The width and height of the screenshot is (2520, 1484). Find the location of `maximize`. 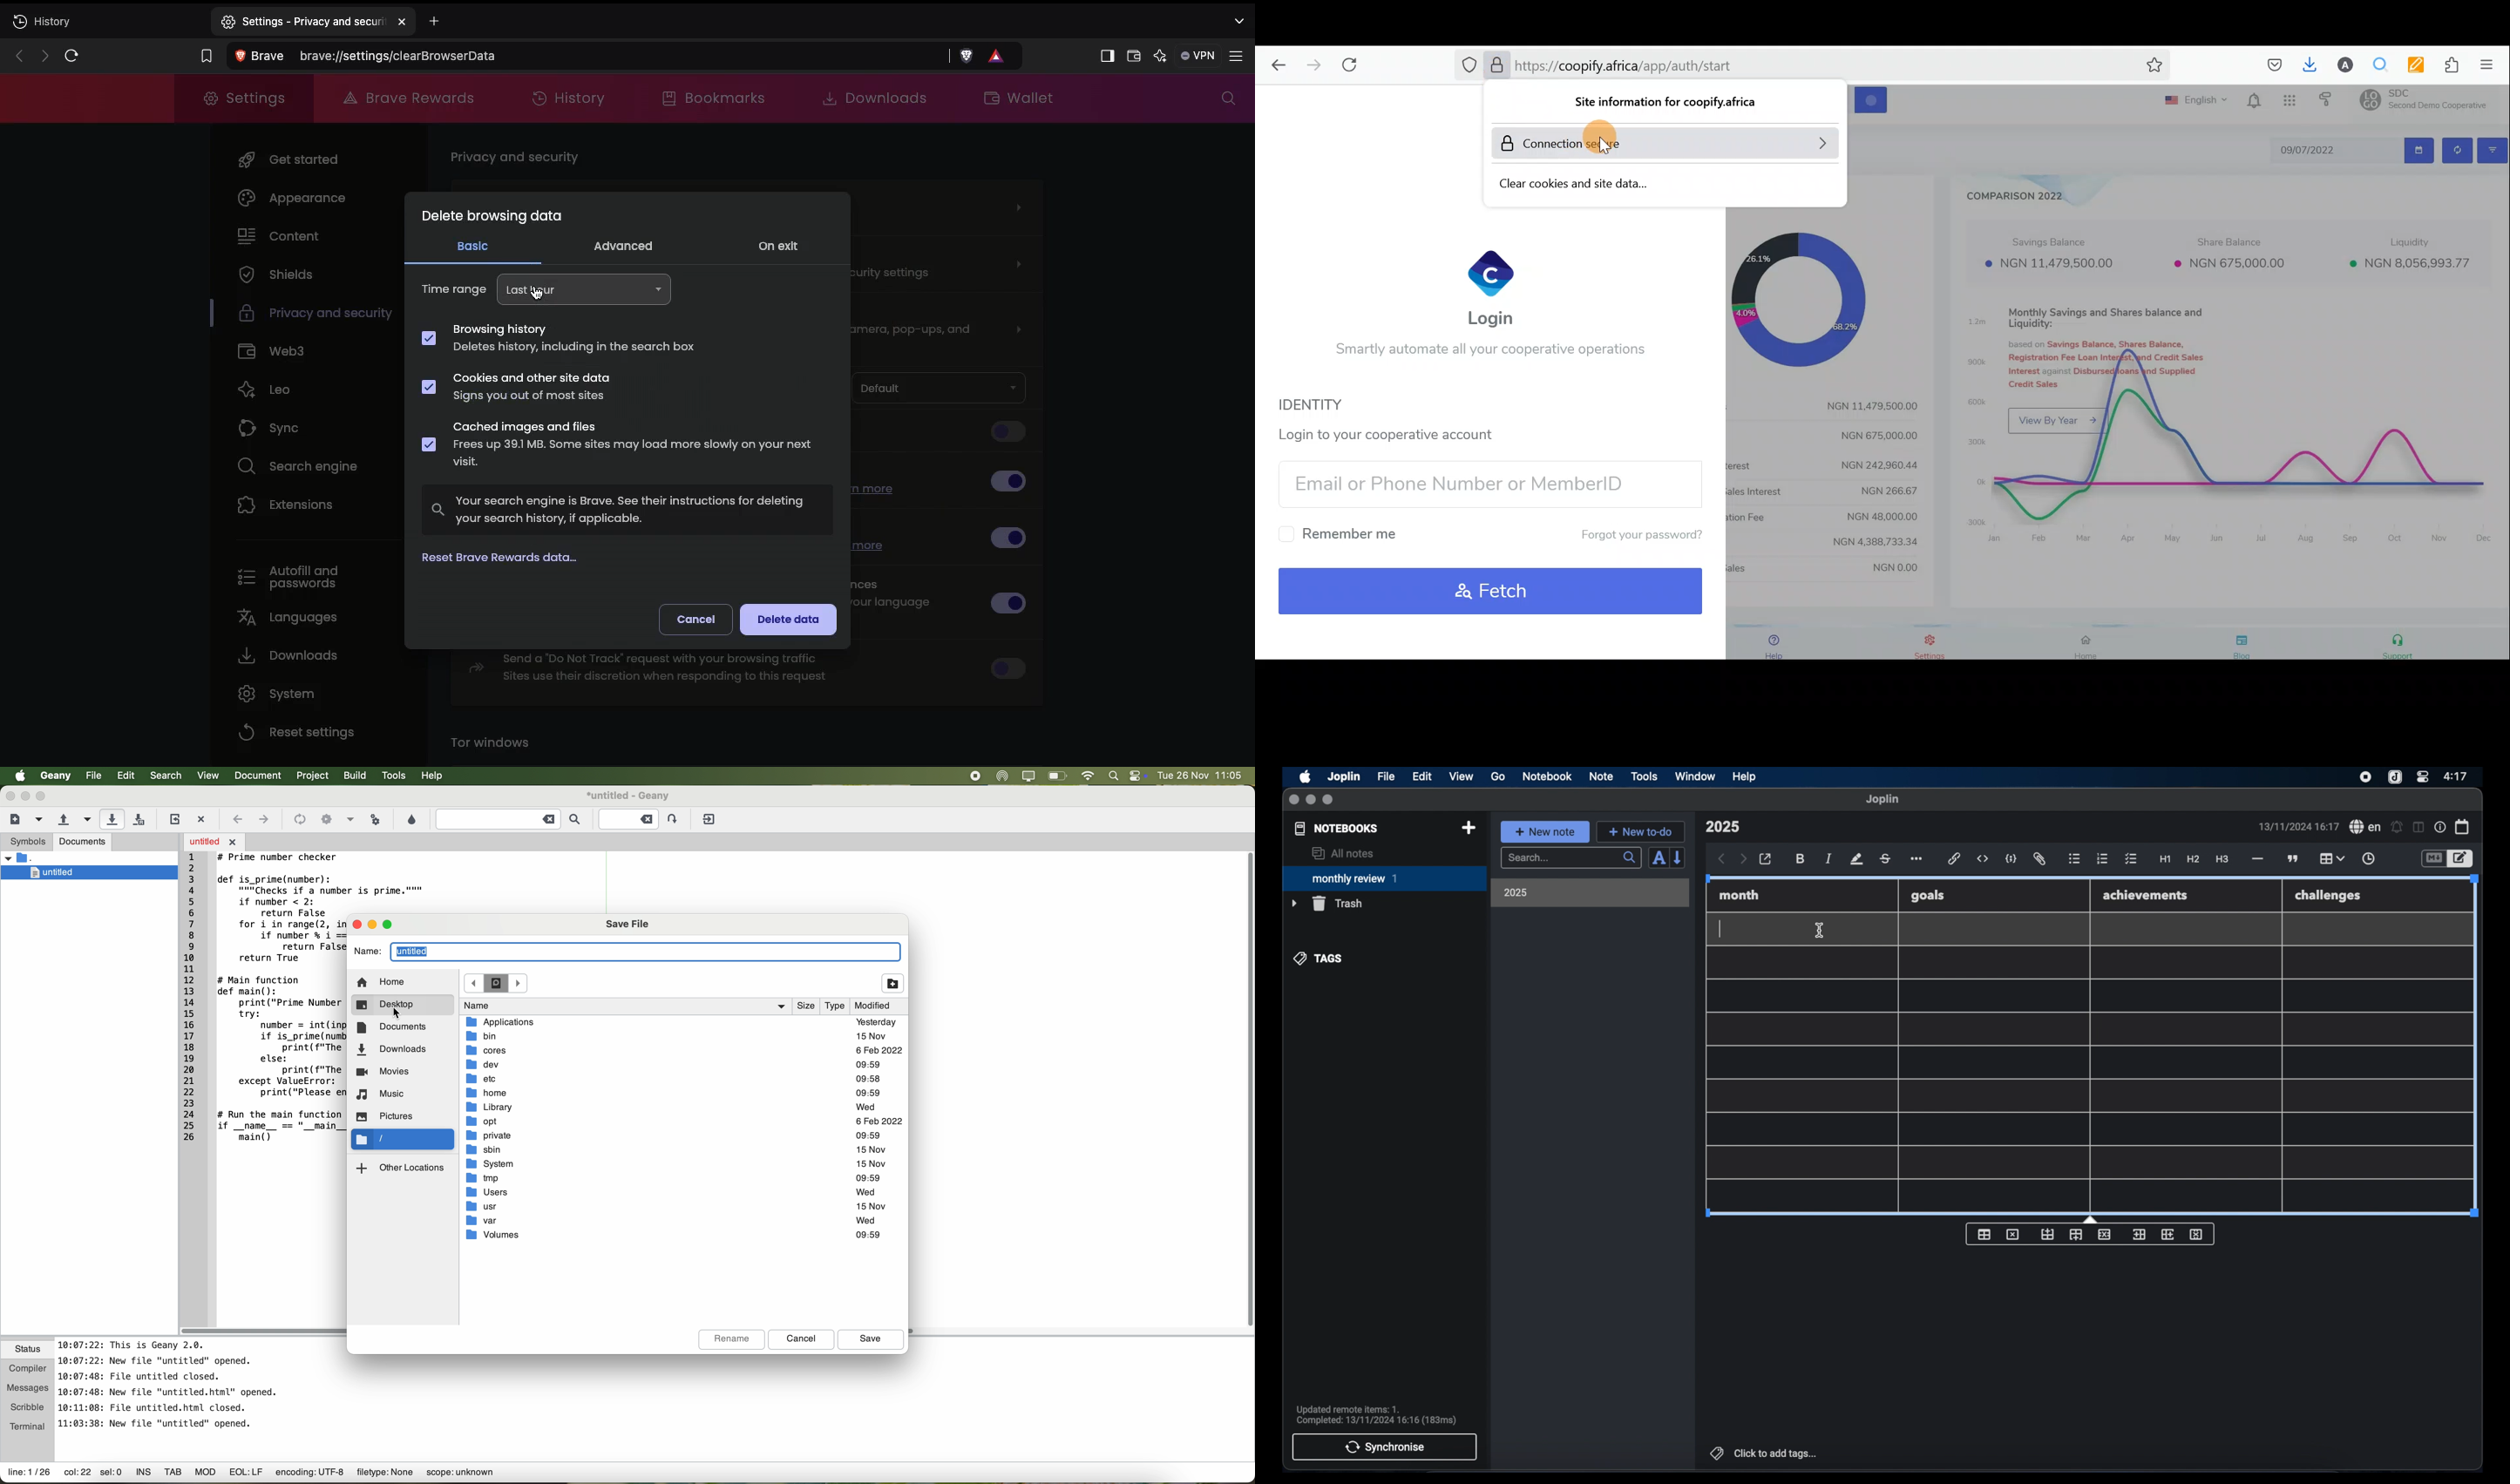

maximize is located at coordinates (1329, 800).